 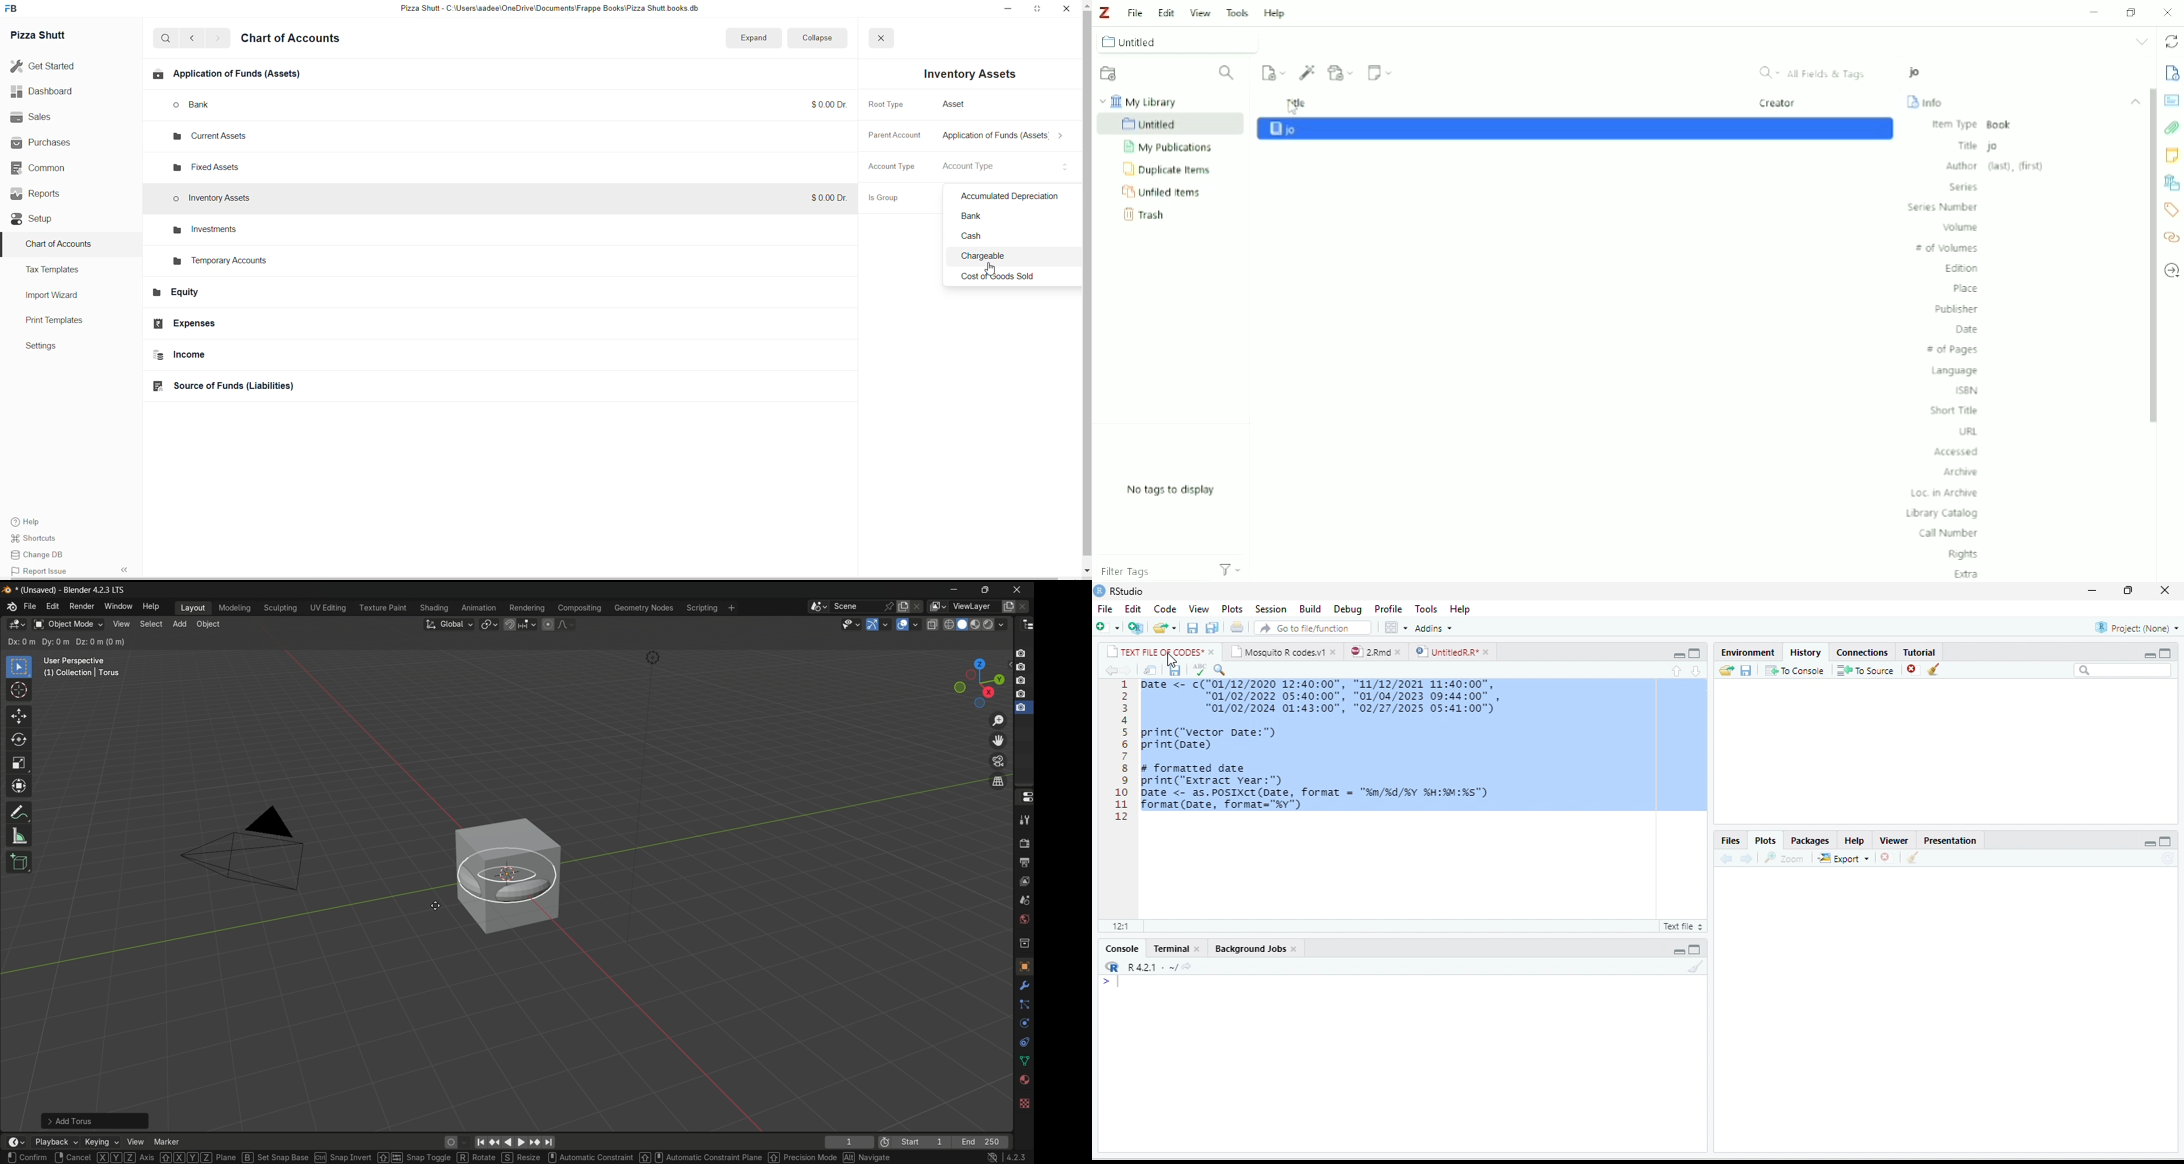 What do you see at coordinates (49, 66) in the screenshot?
I see `Get started ` at bounding box center [49, 66].